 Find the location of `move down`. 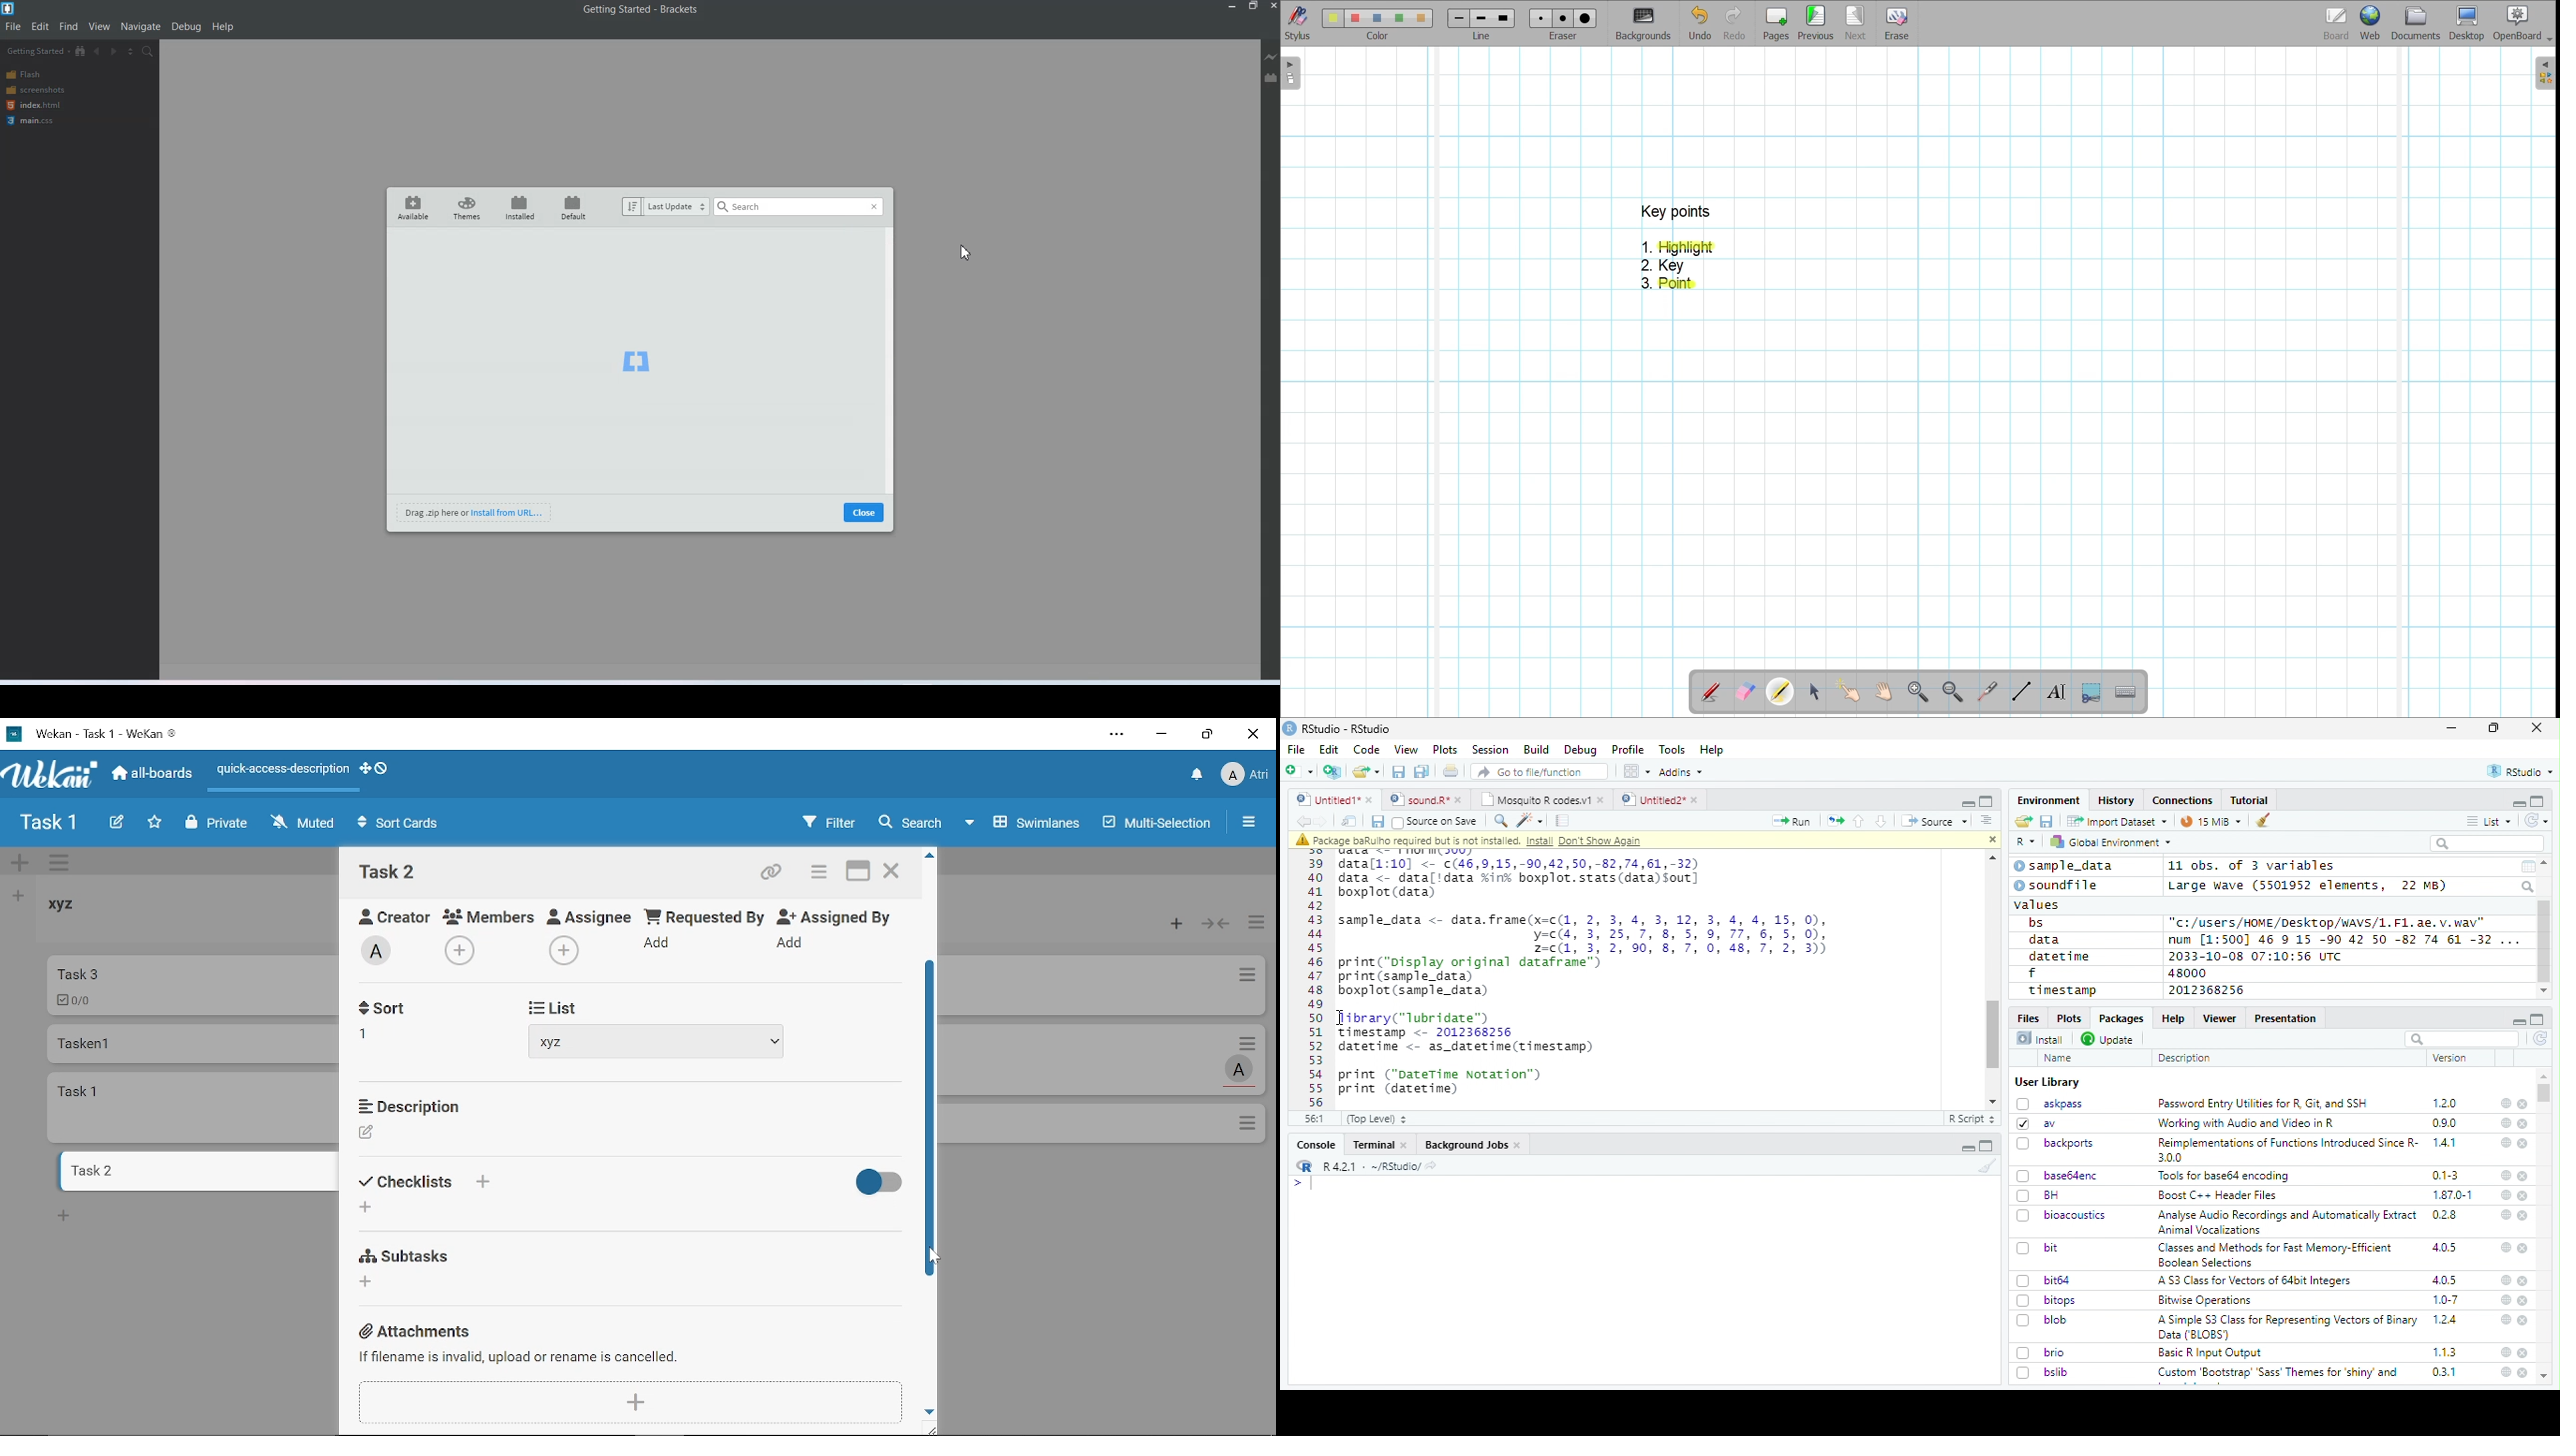

move down is located at coordinates (929, 1410).